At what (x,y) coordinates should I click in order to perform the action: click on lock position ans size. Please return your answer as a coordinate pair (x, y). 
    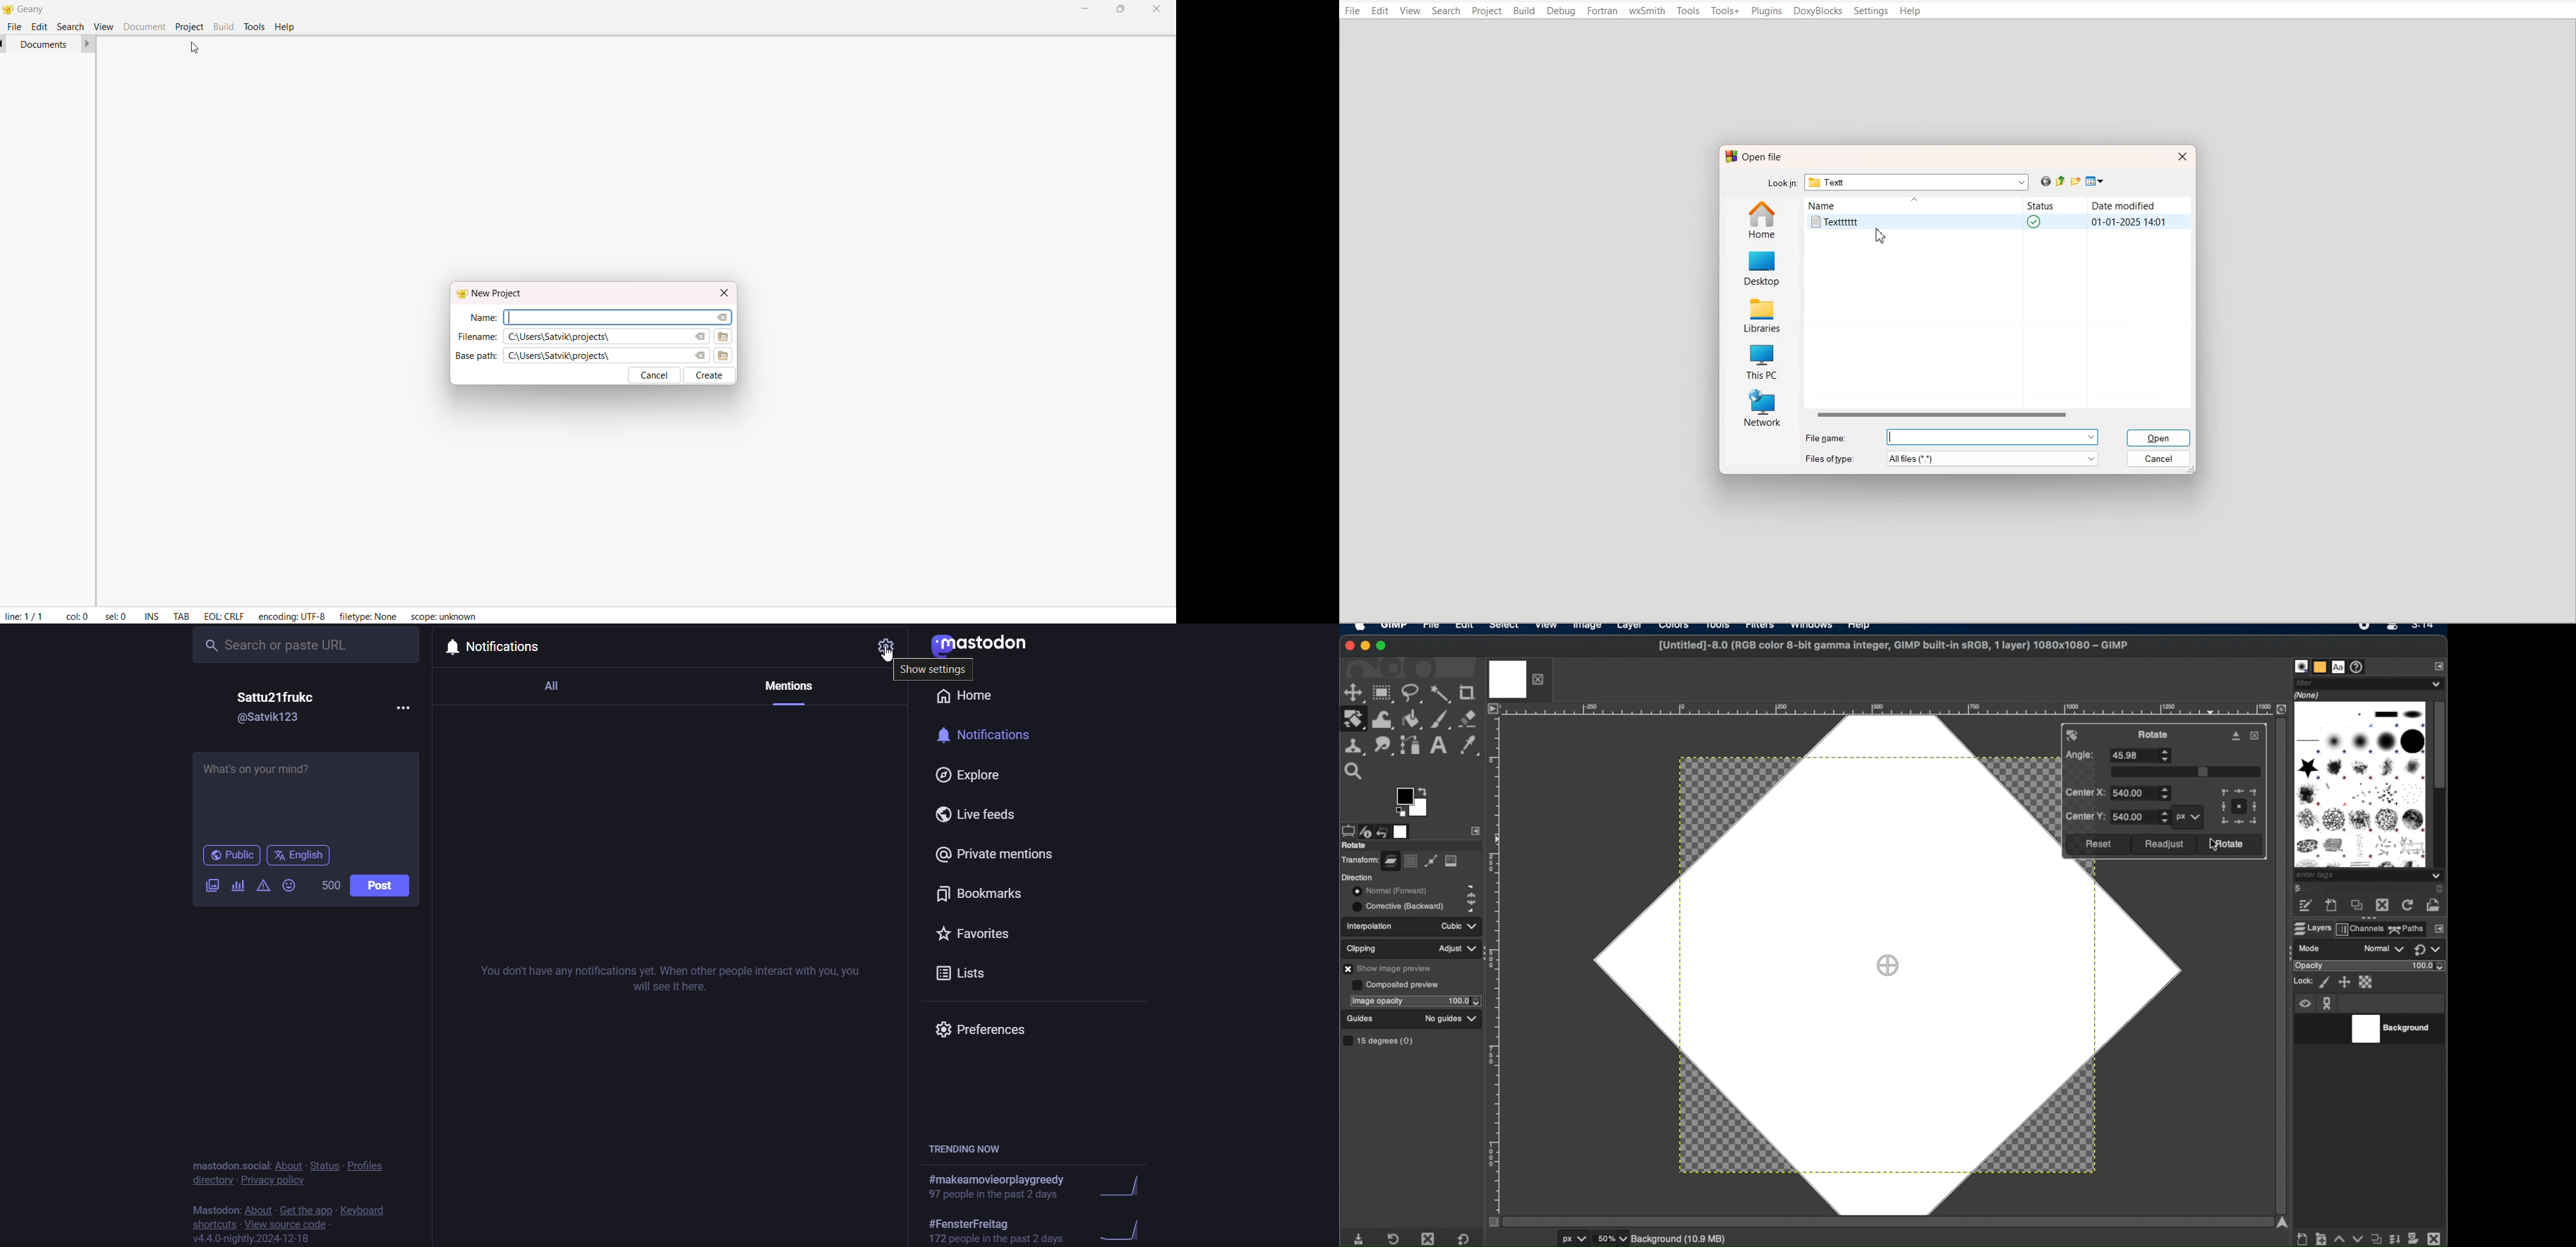
    Looking at the image, I should click on (2343, 982).